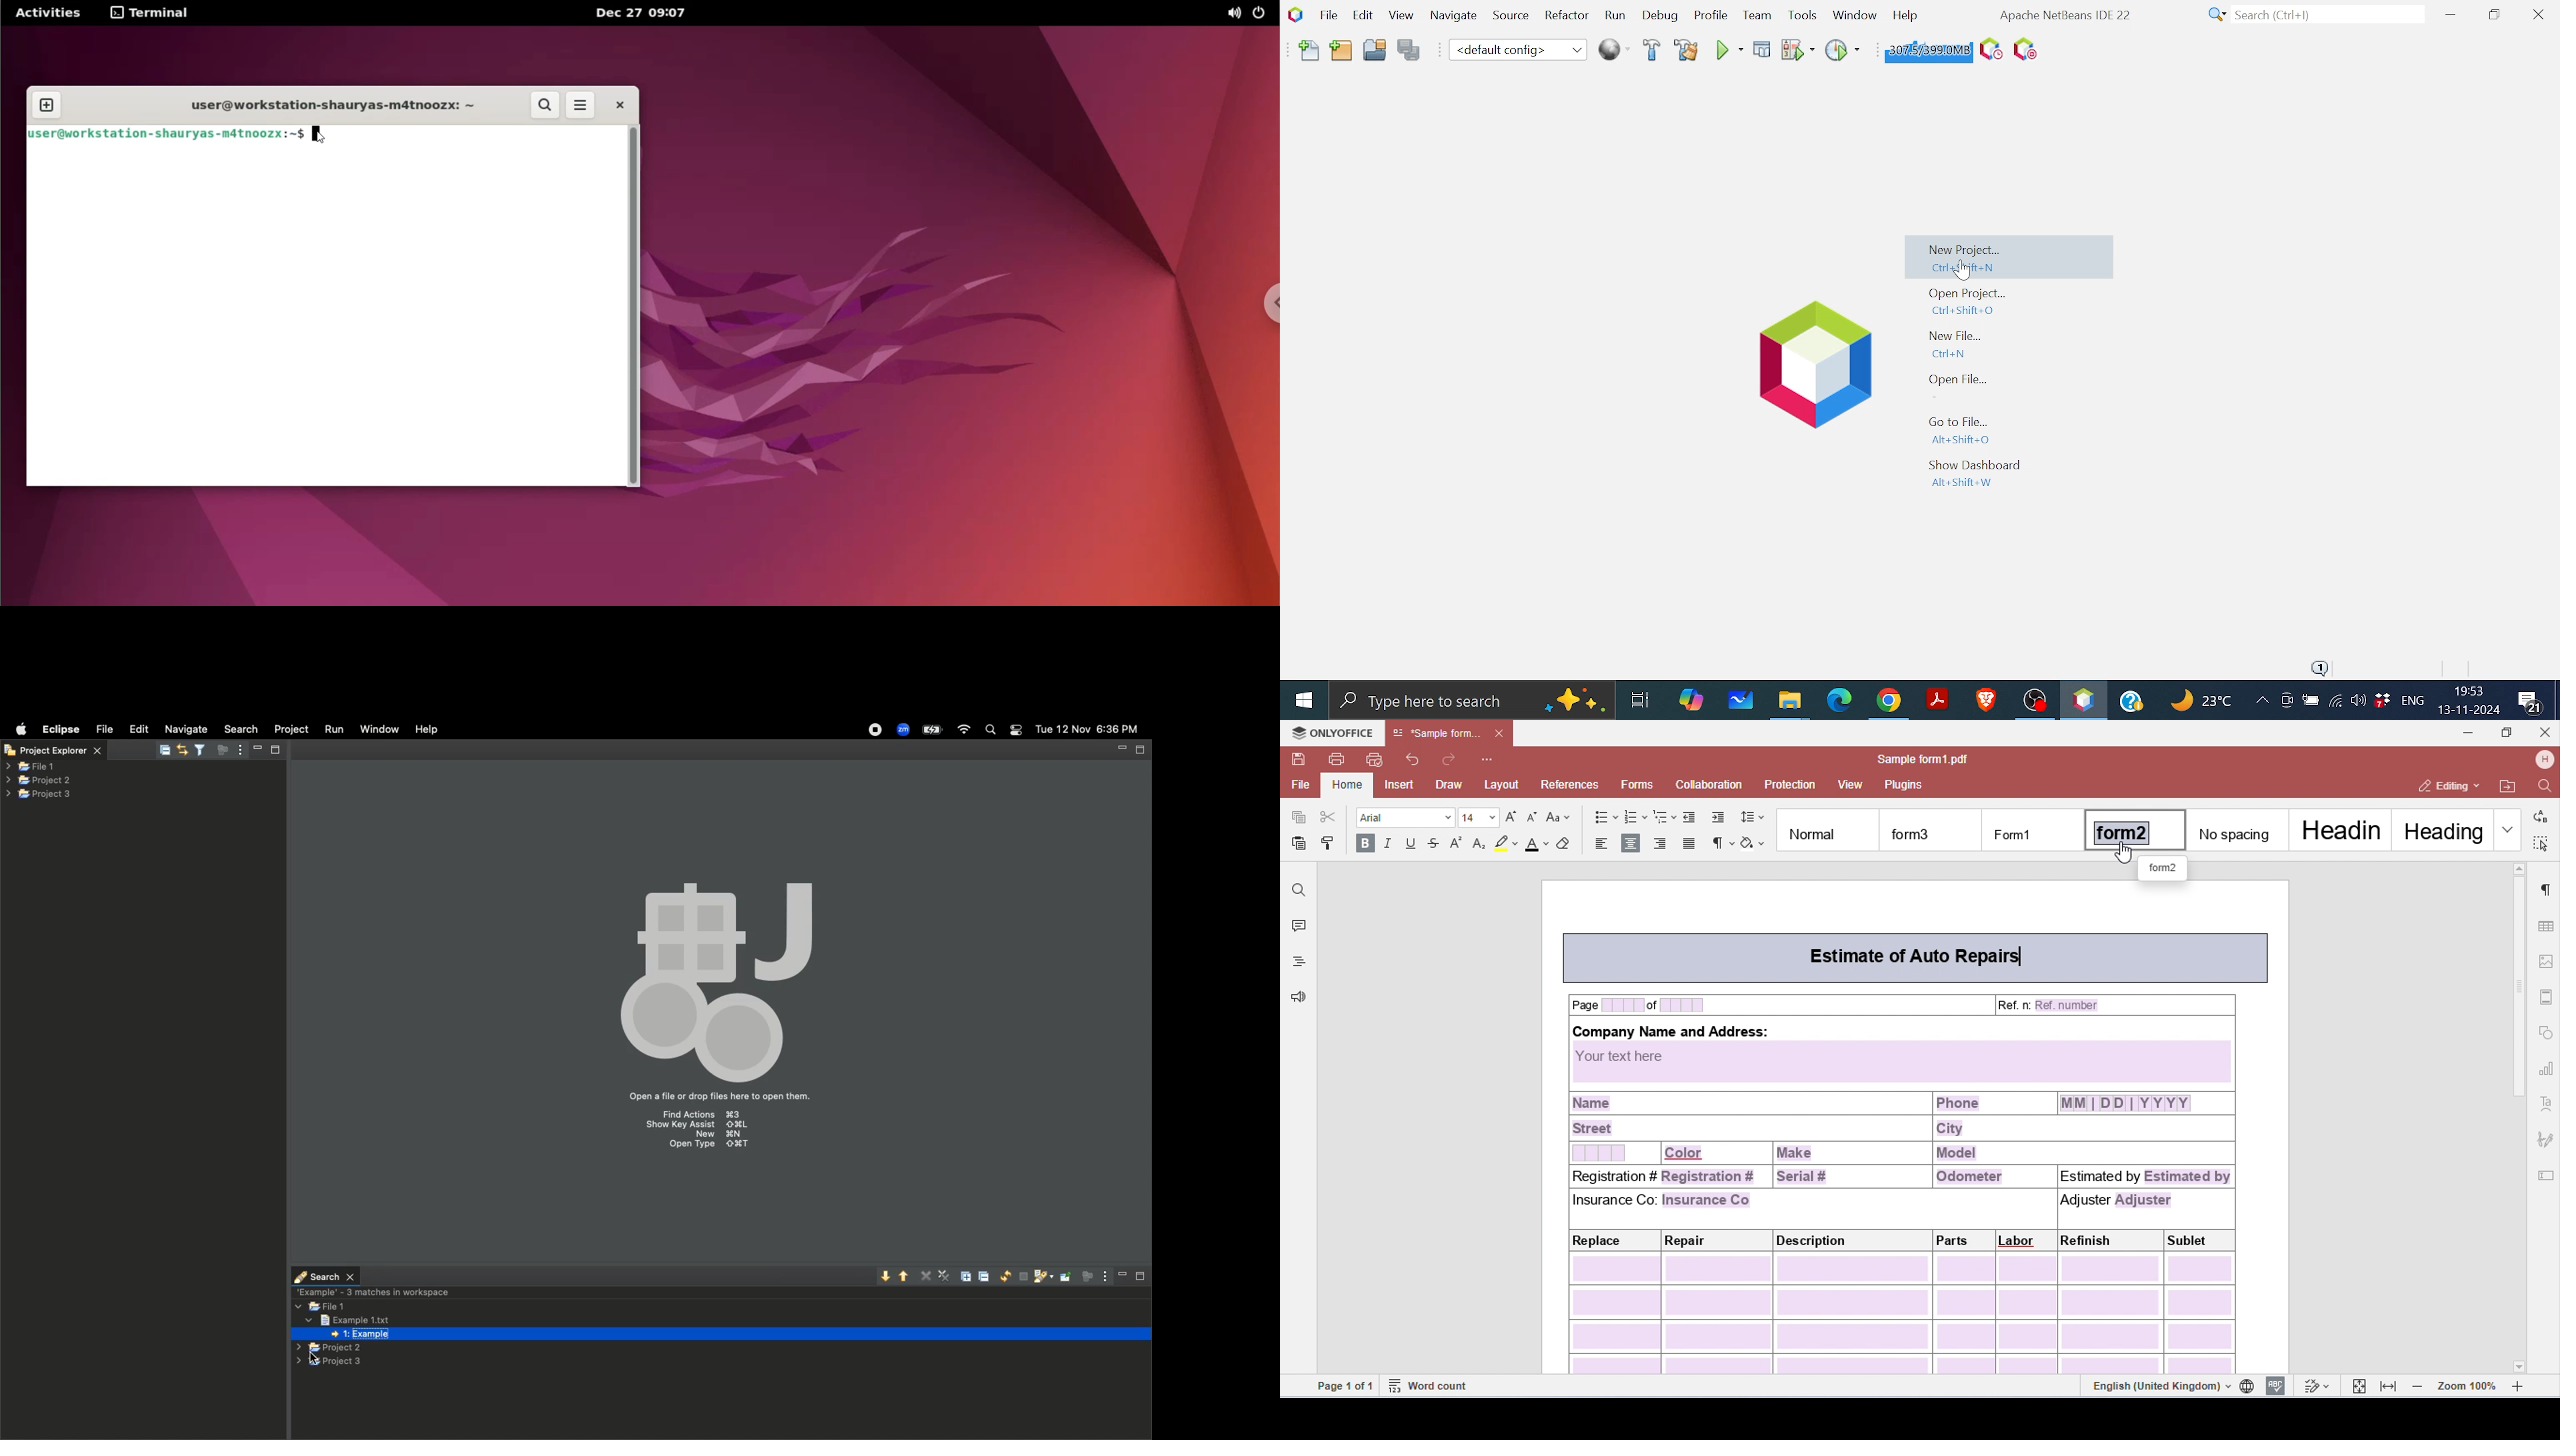  I want to click on Dropbox, so click(2382, 701).